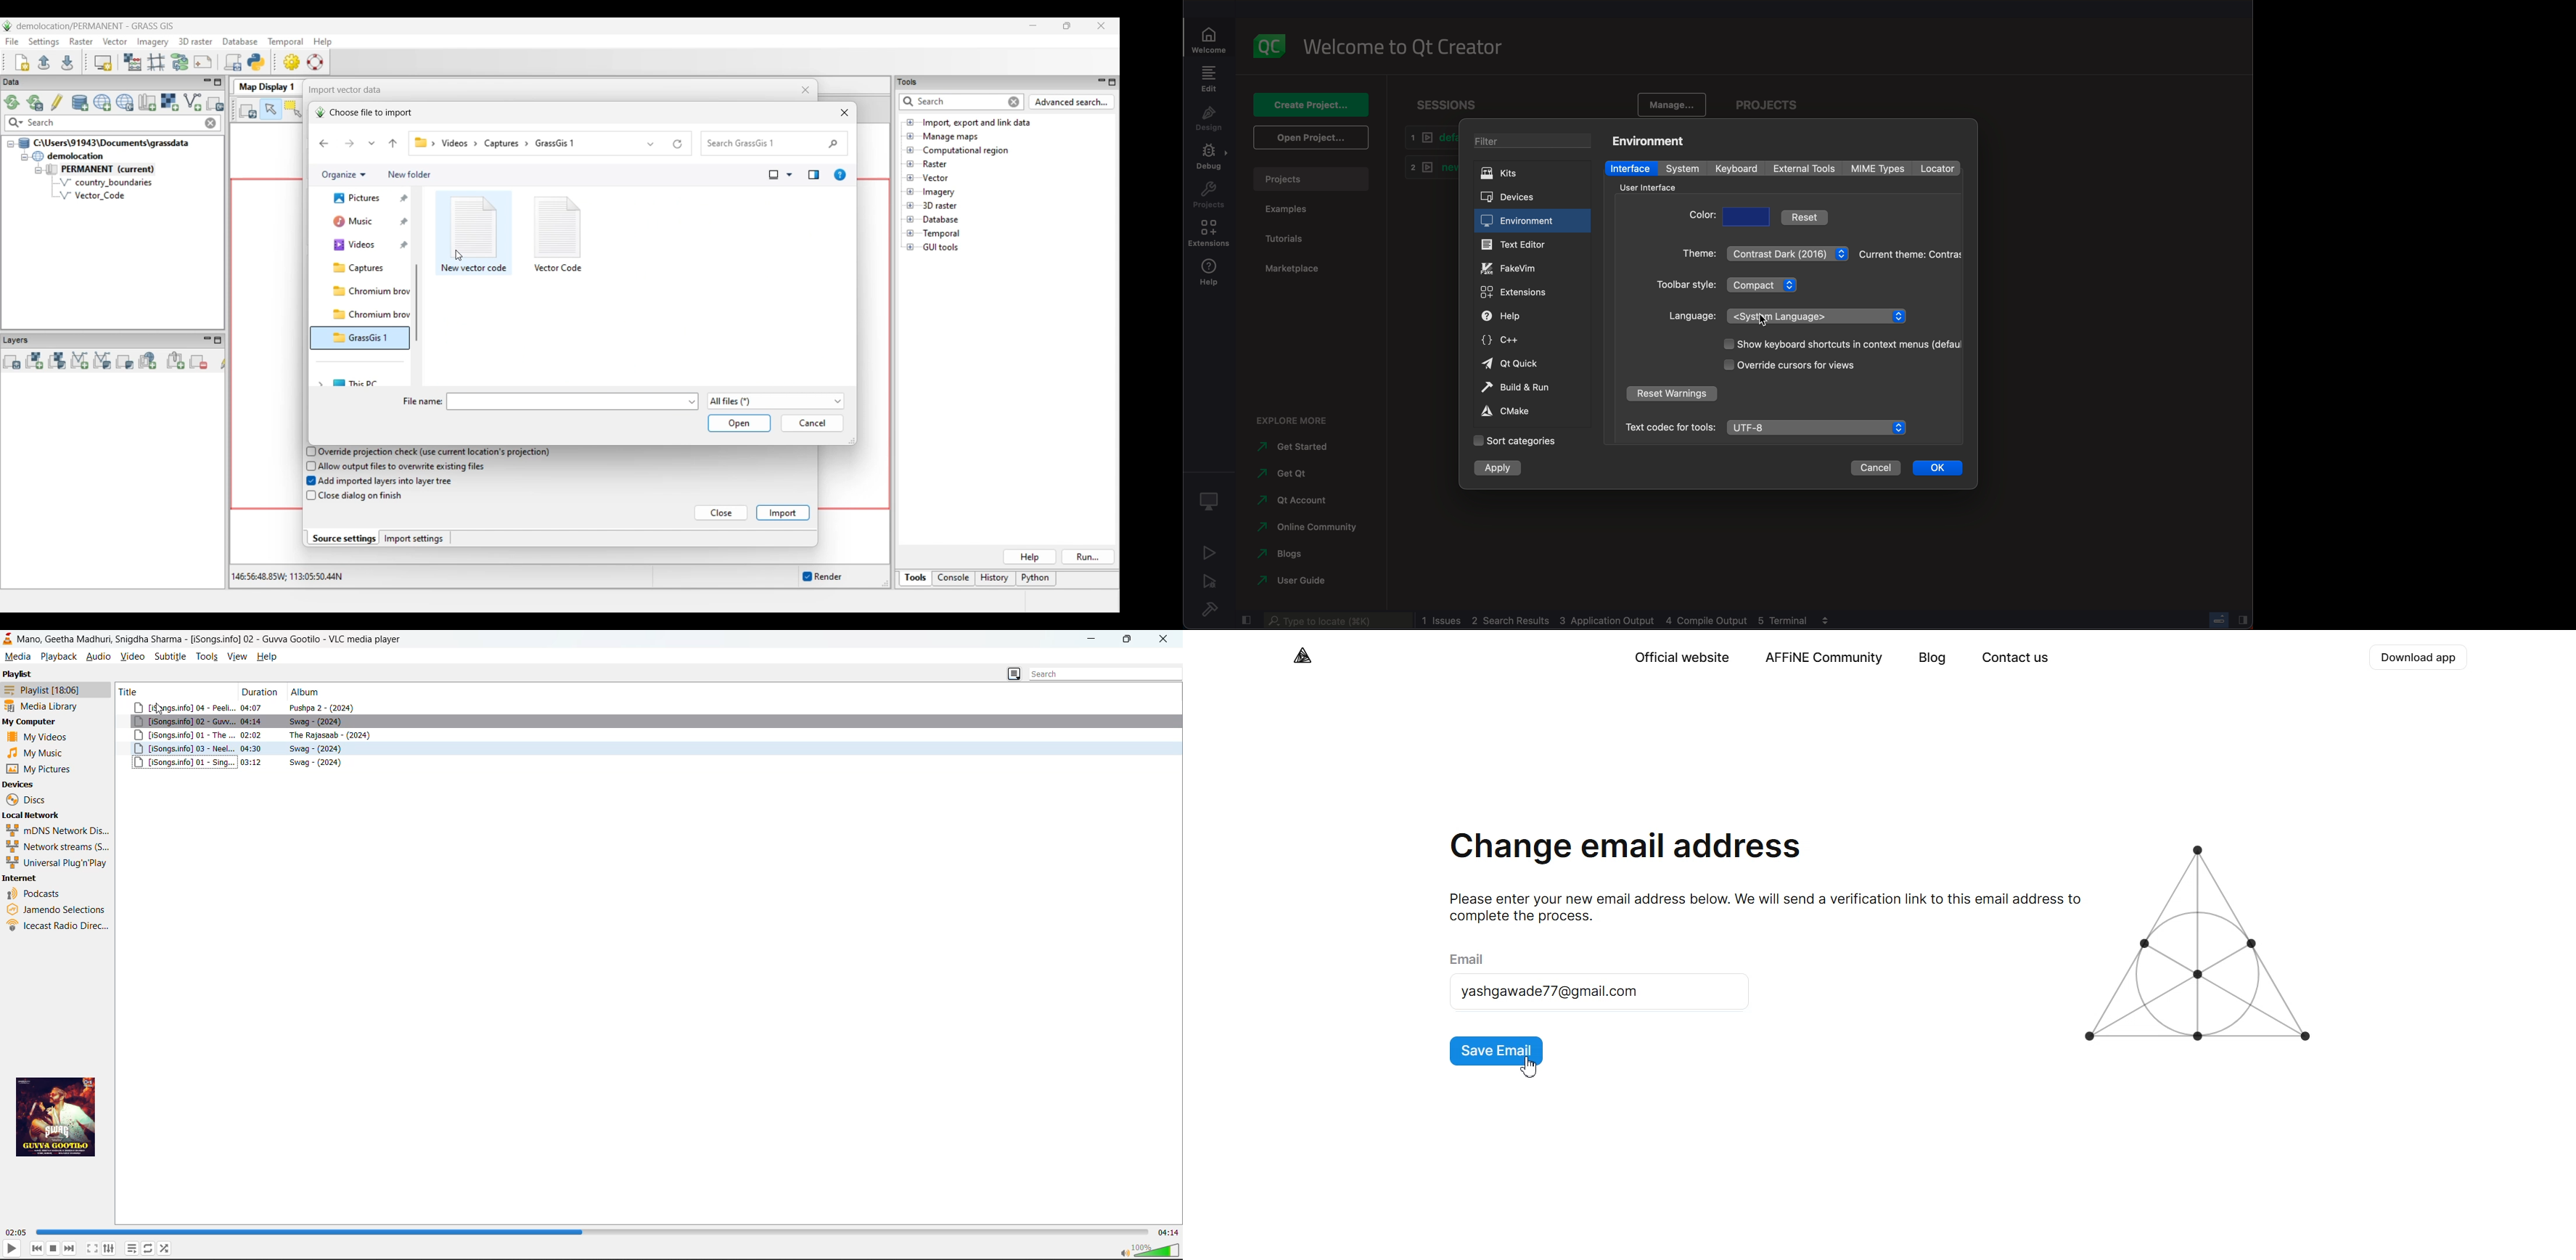 This screenshot has height=1260, width=2576. Describe the element at coordinates (2243, 621) in the screenshot. I see `close slidebar` at that location.